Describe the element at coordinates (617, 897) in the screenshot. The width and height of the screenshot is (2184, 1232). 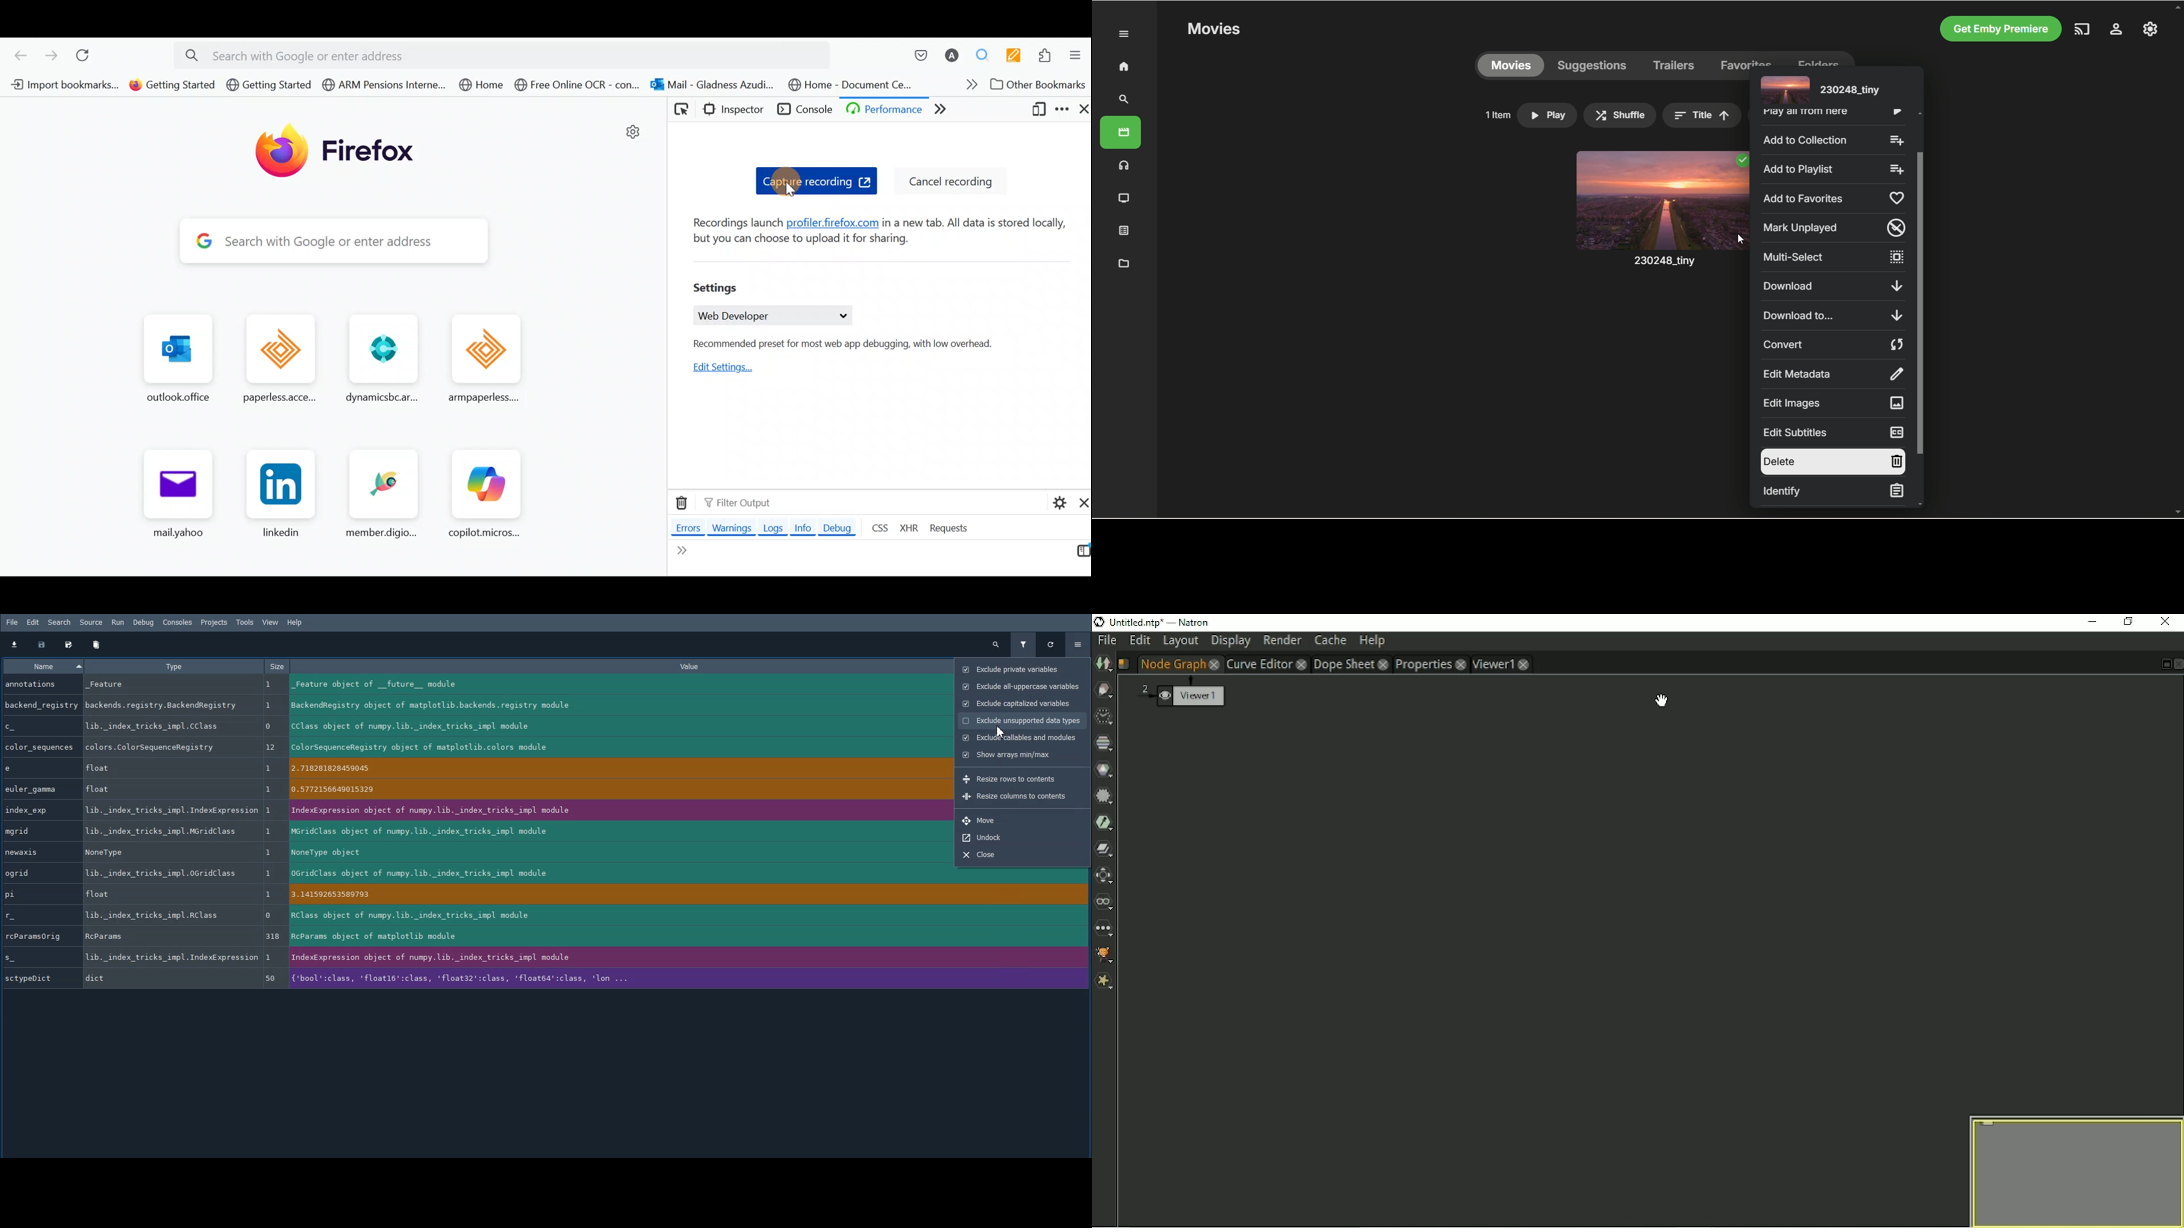
I see `3.141592653589793` at that location.